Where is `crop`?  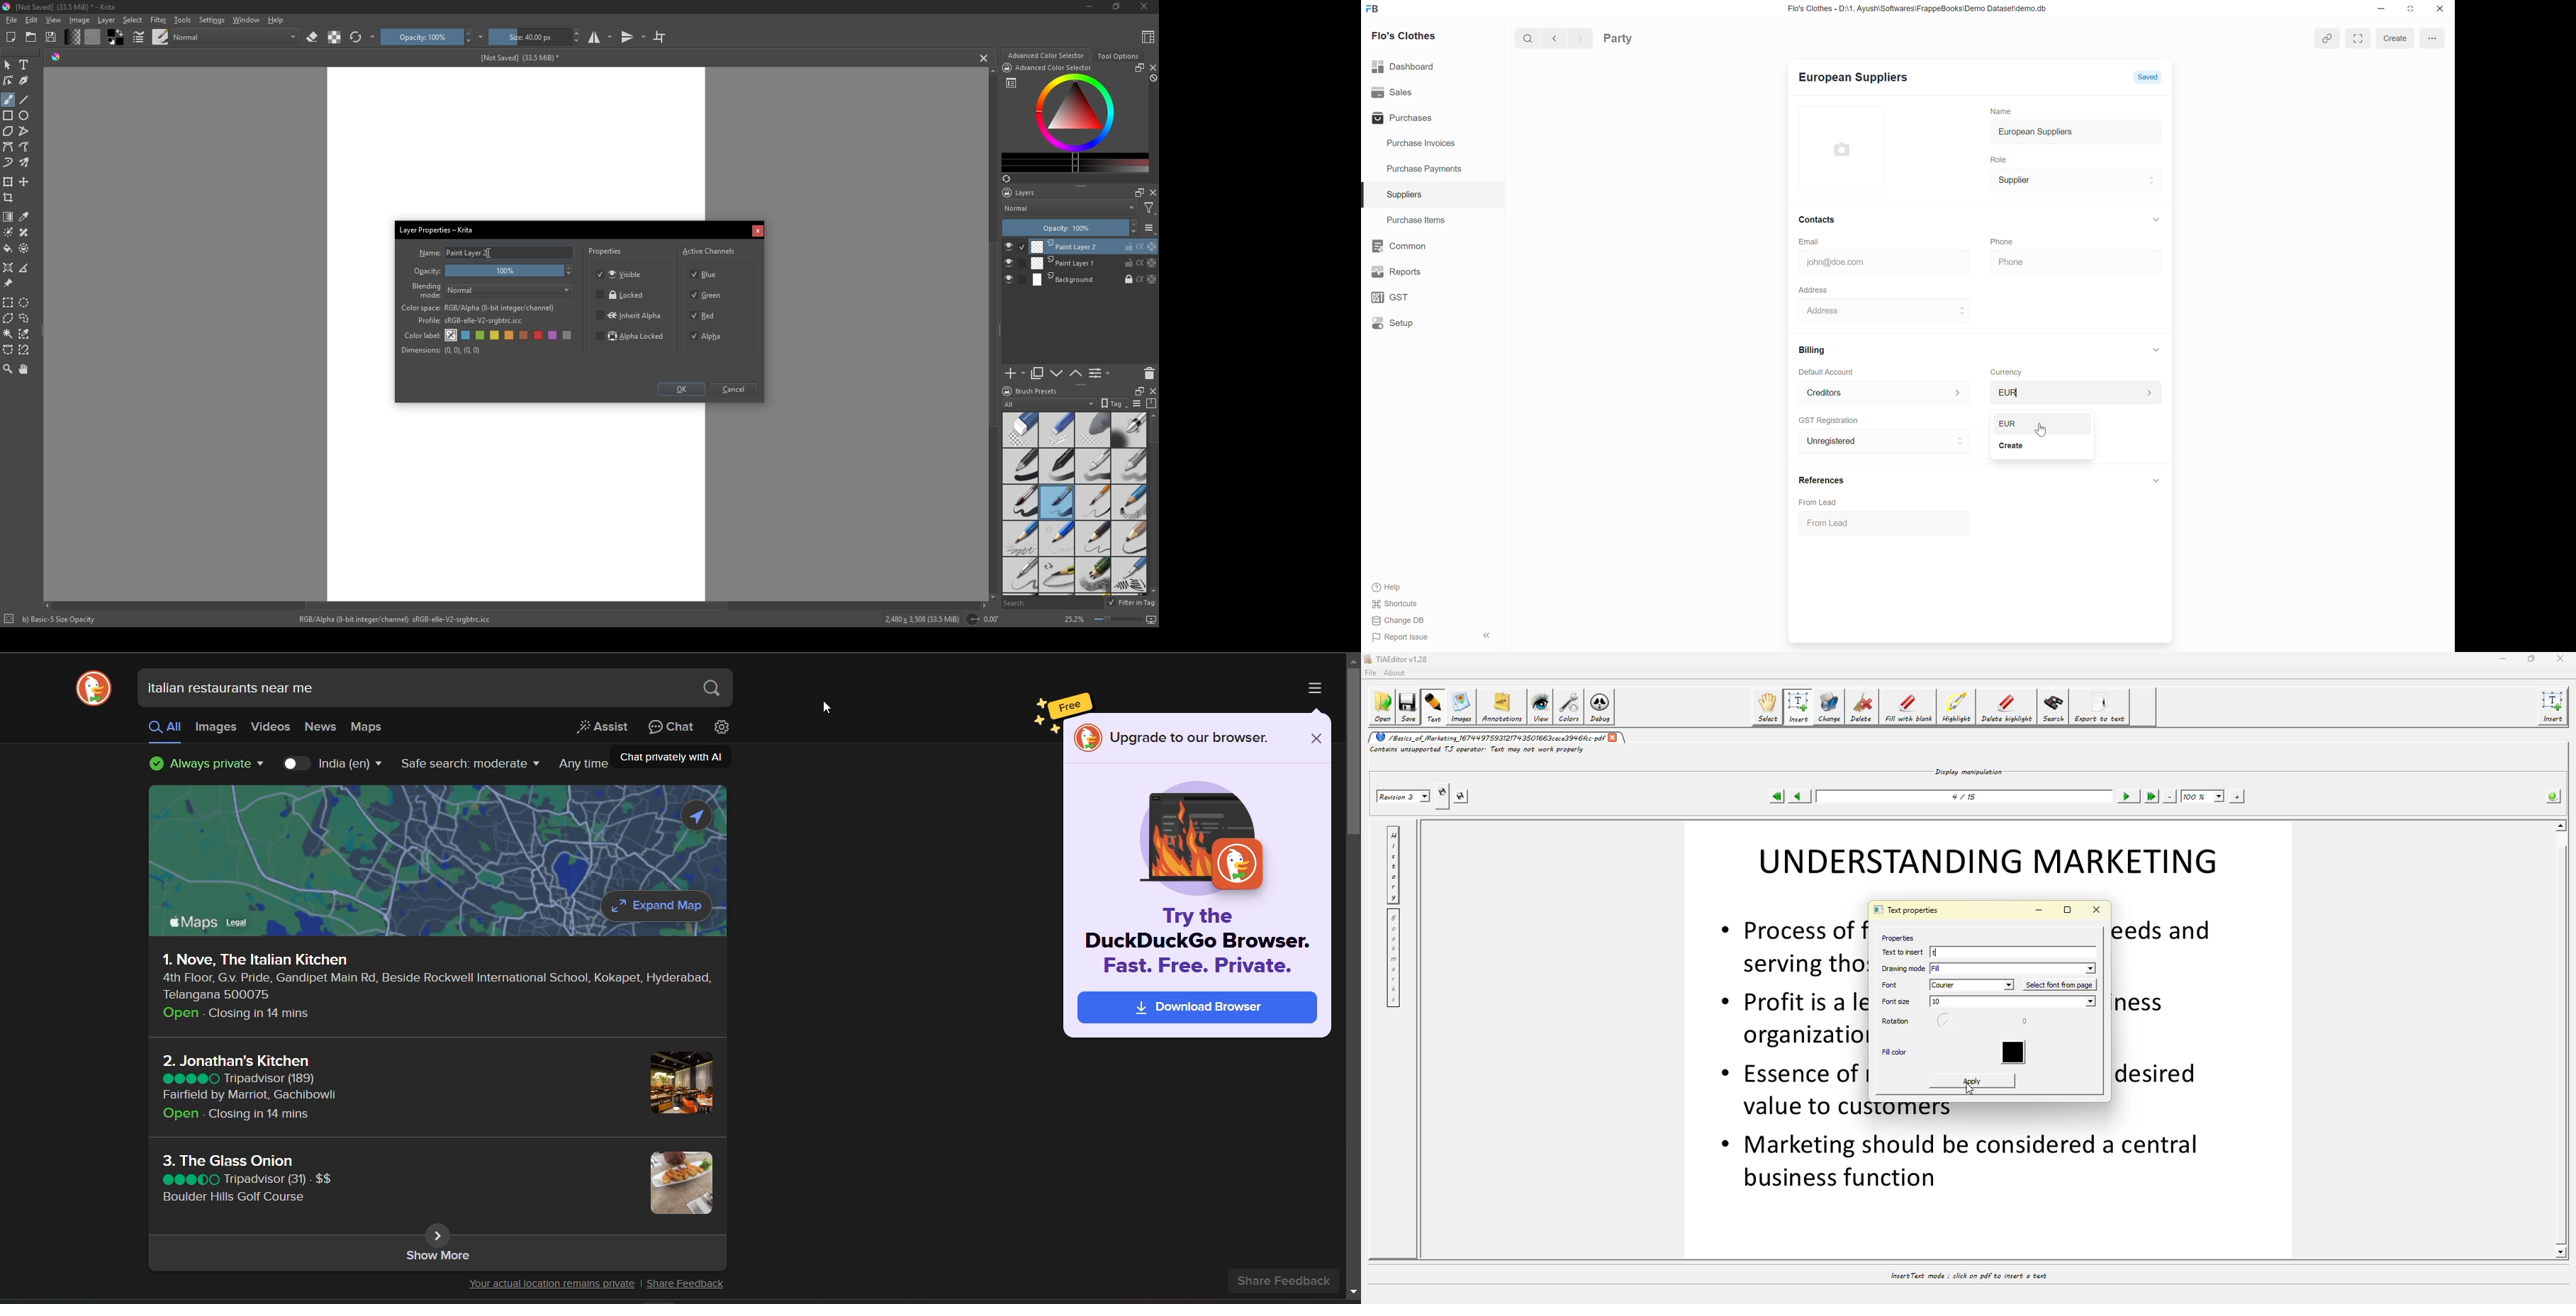 crop is located at coordinates (659, 36).